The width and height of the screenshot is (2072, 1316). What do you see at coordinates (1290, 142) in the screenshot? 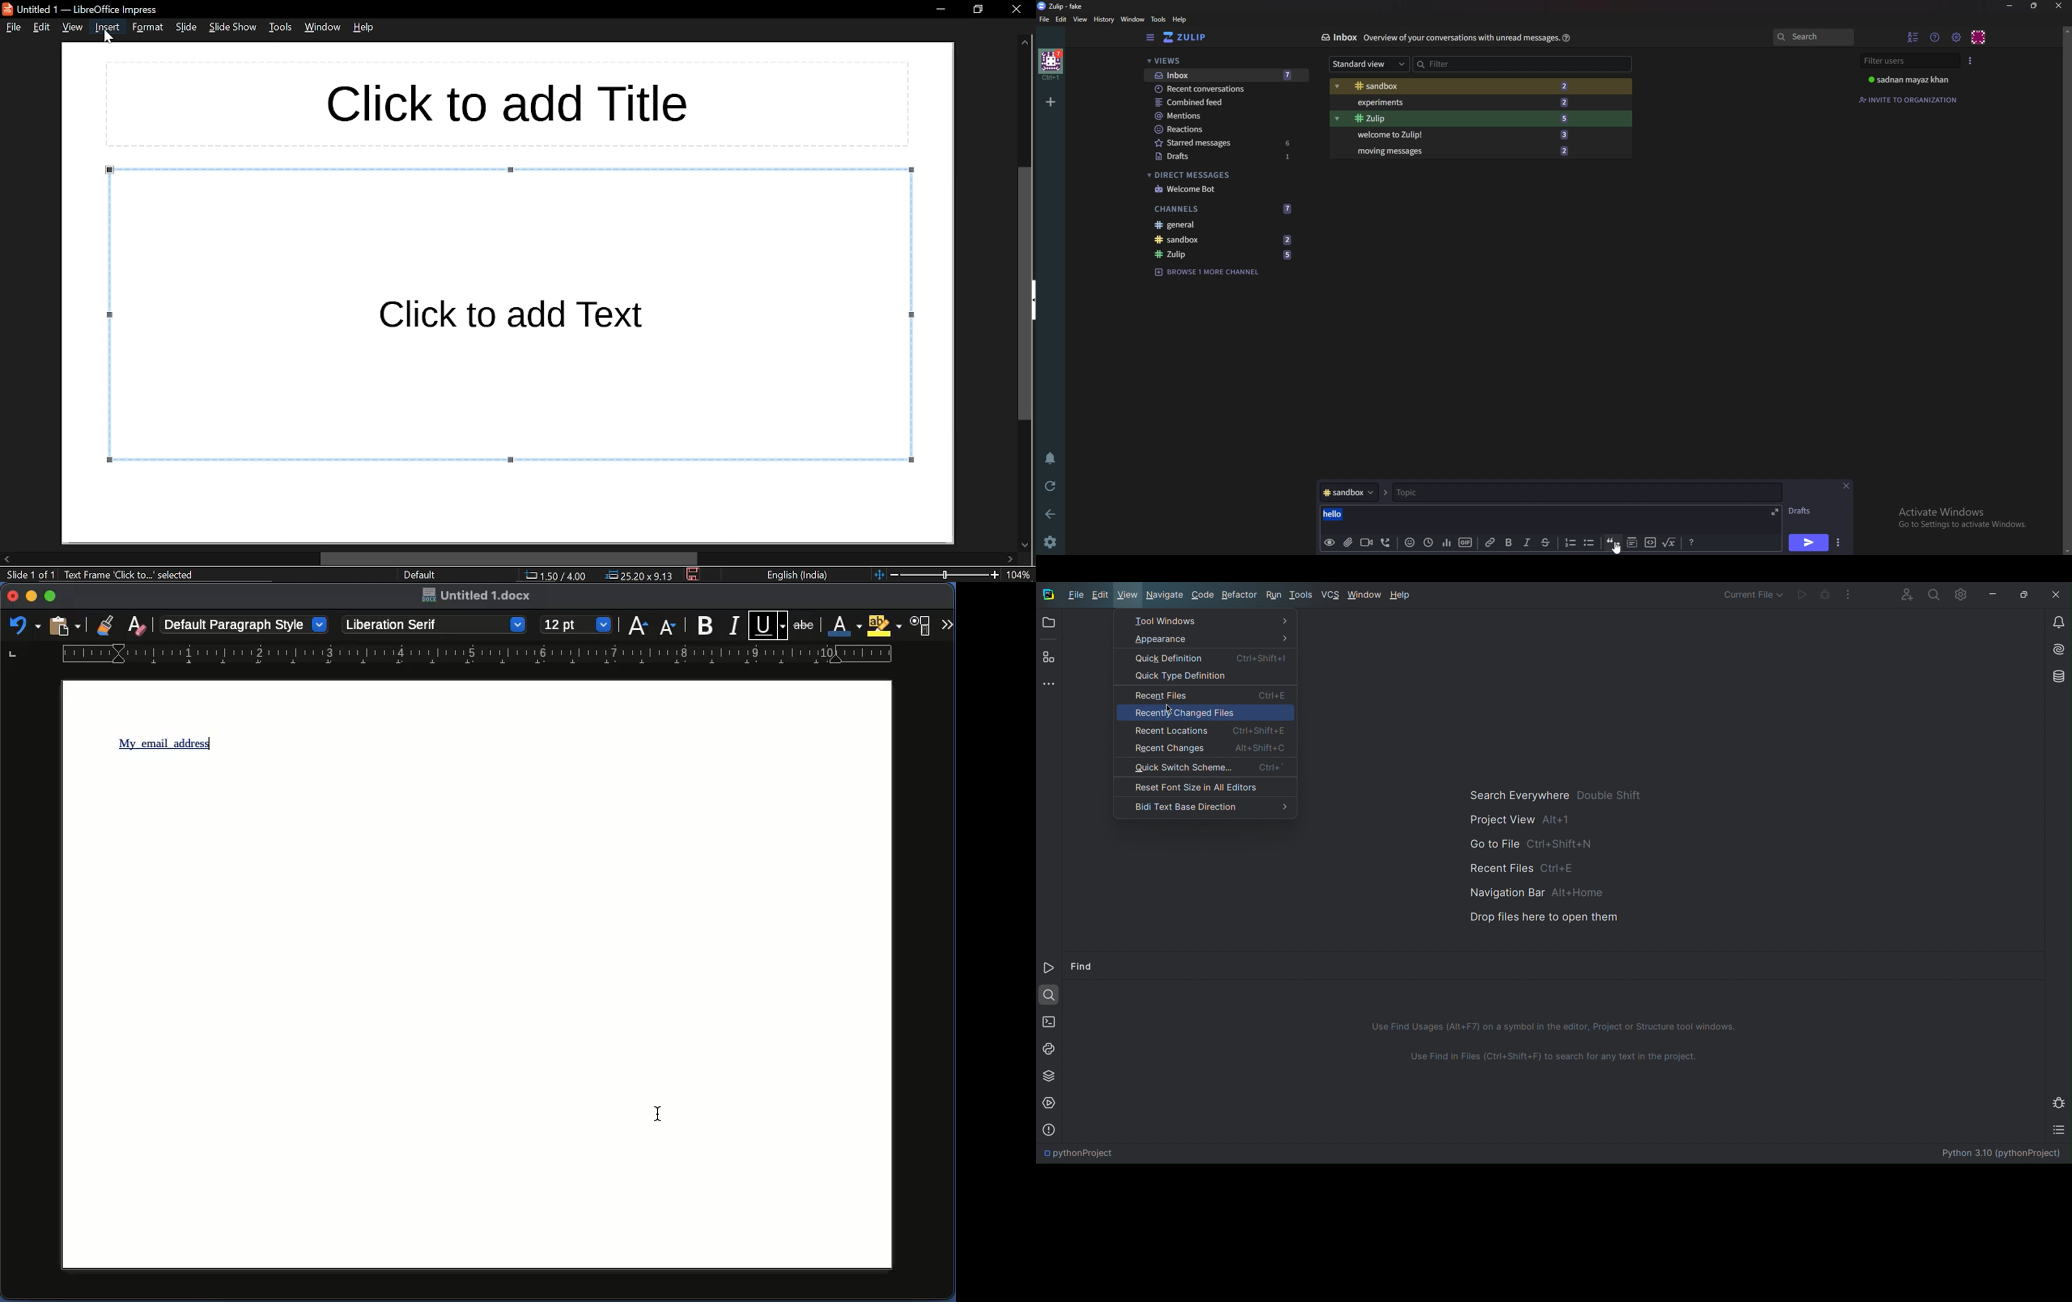
I see `6` at bounding box center [1290, 142].